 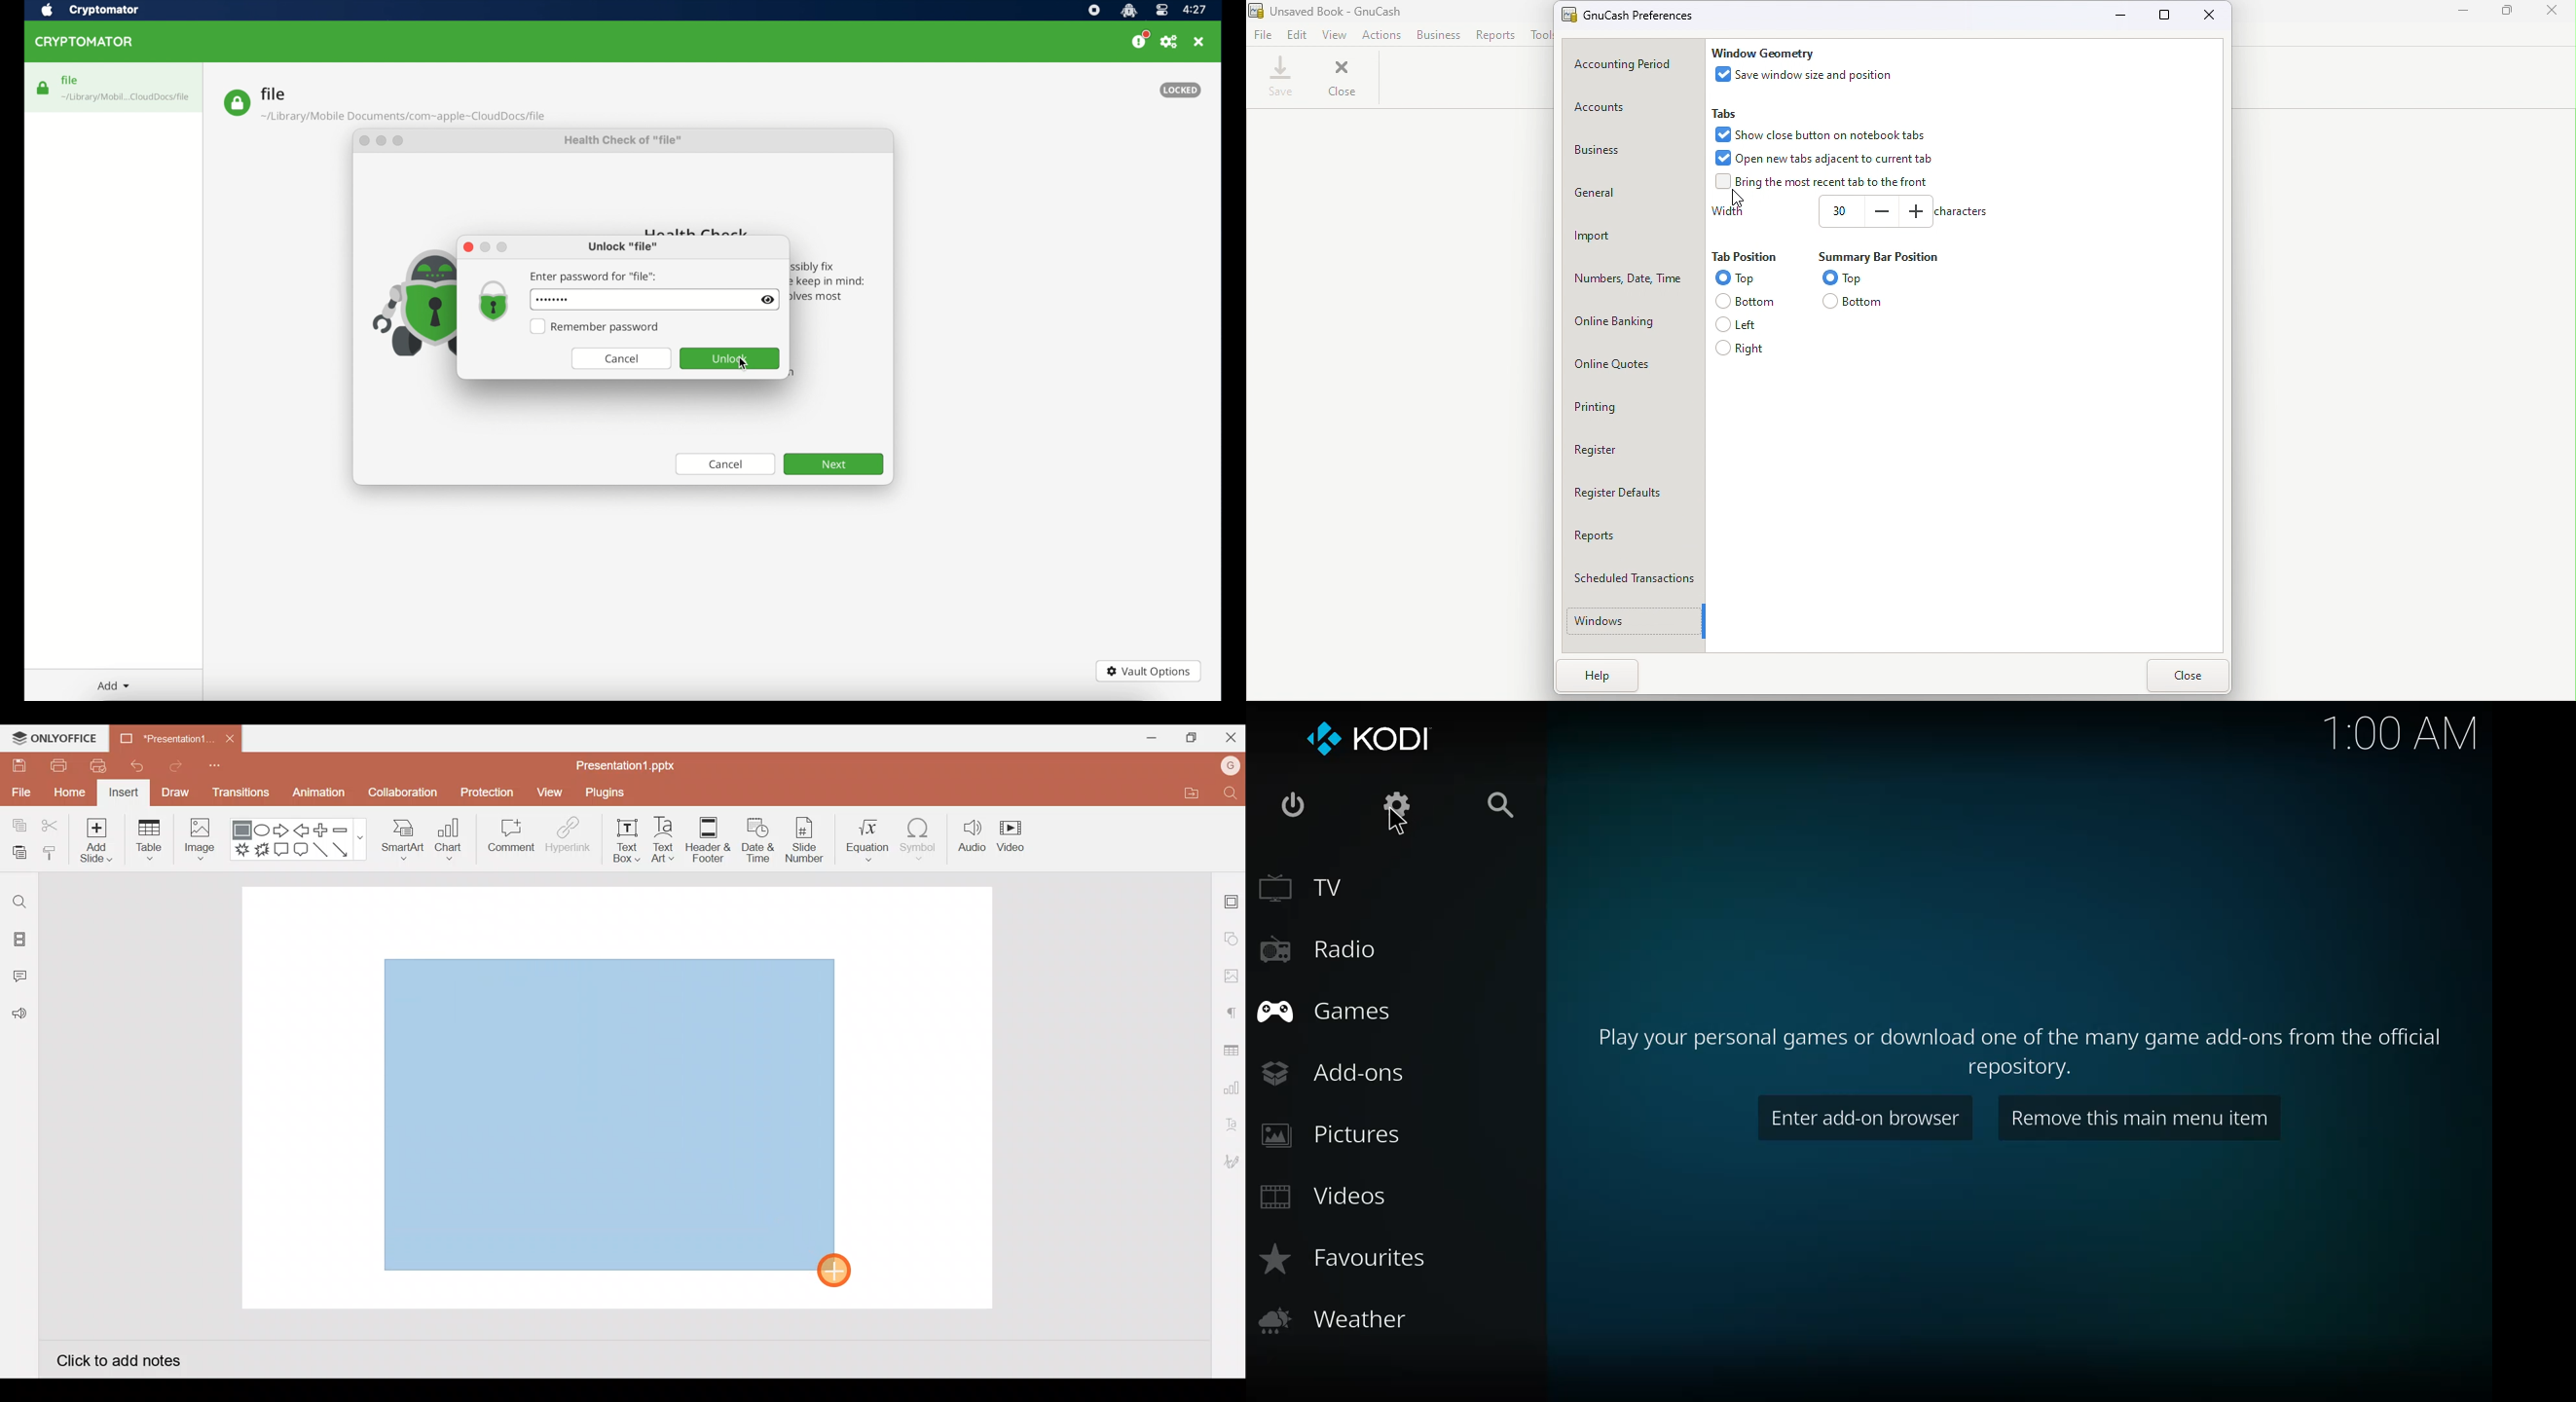 I want to click on Plus, so click(x=324, y=830).